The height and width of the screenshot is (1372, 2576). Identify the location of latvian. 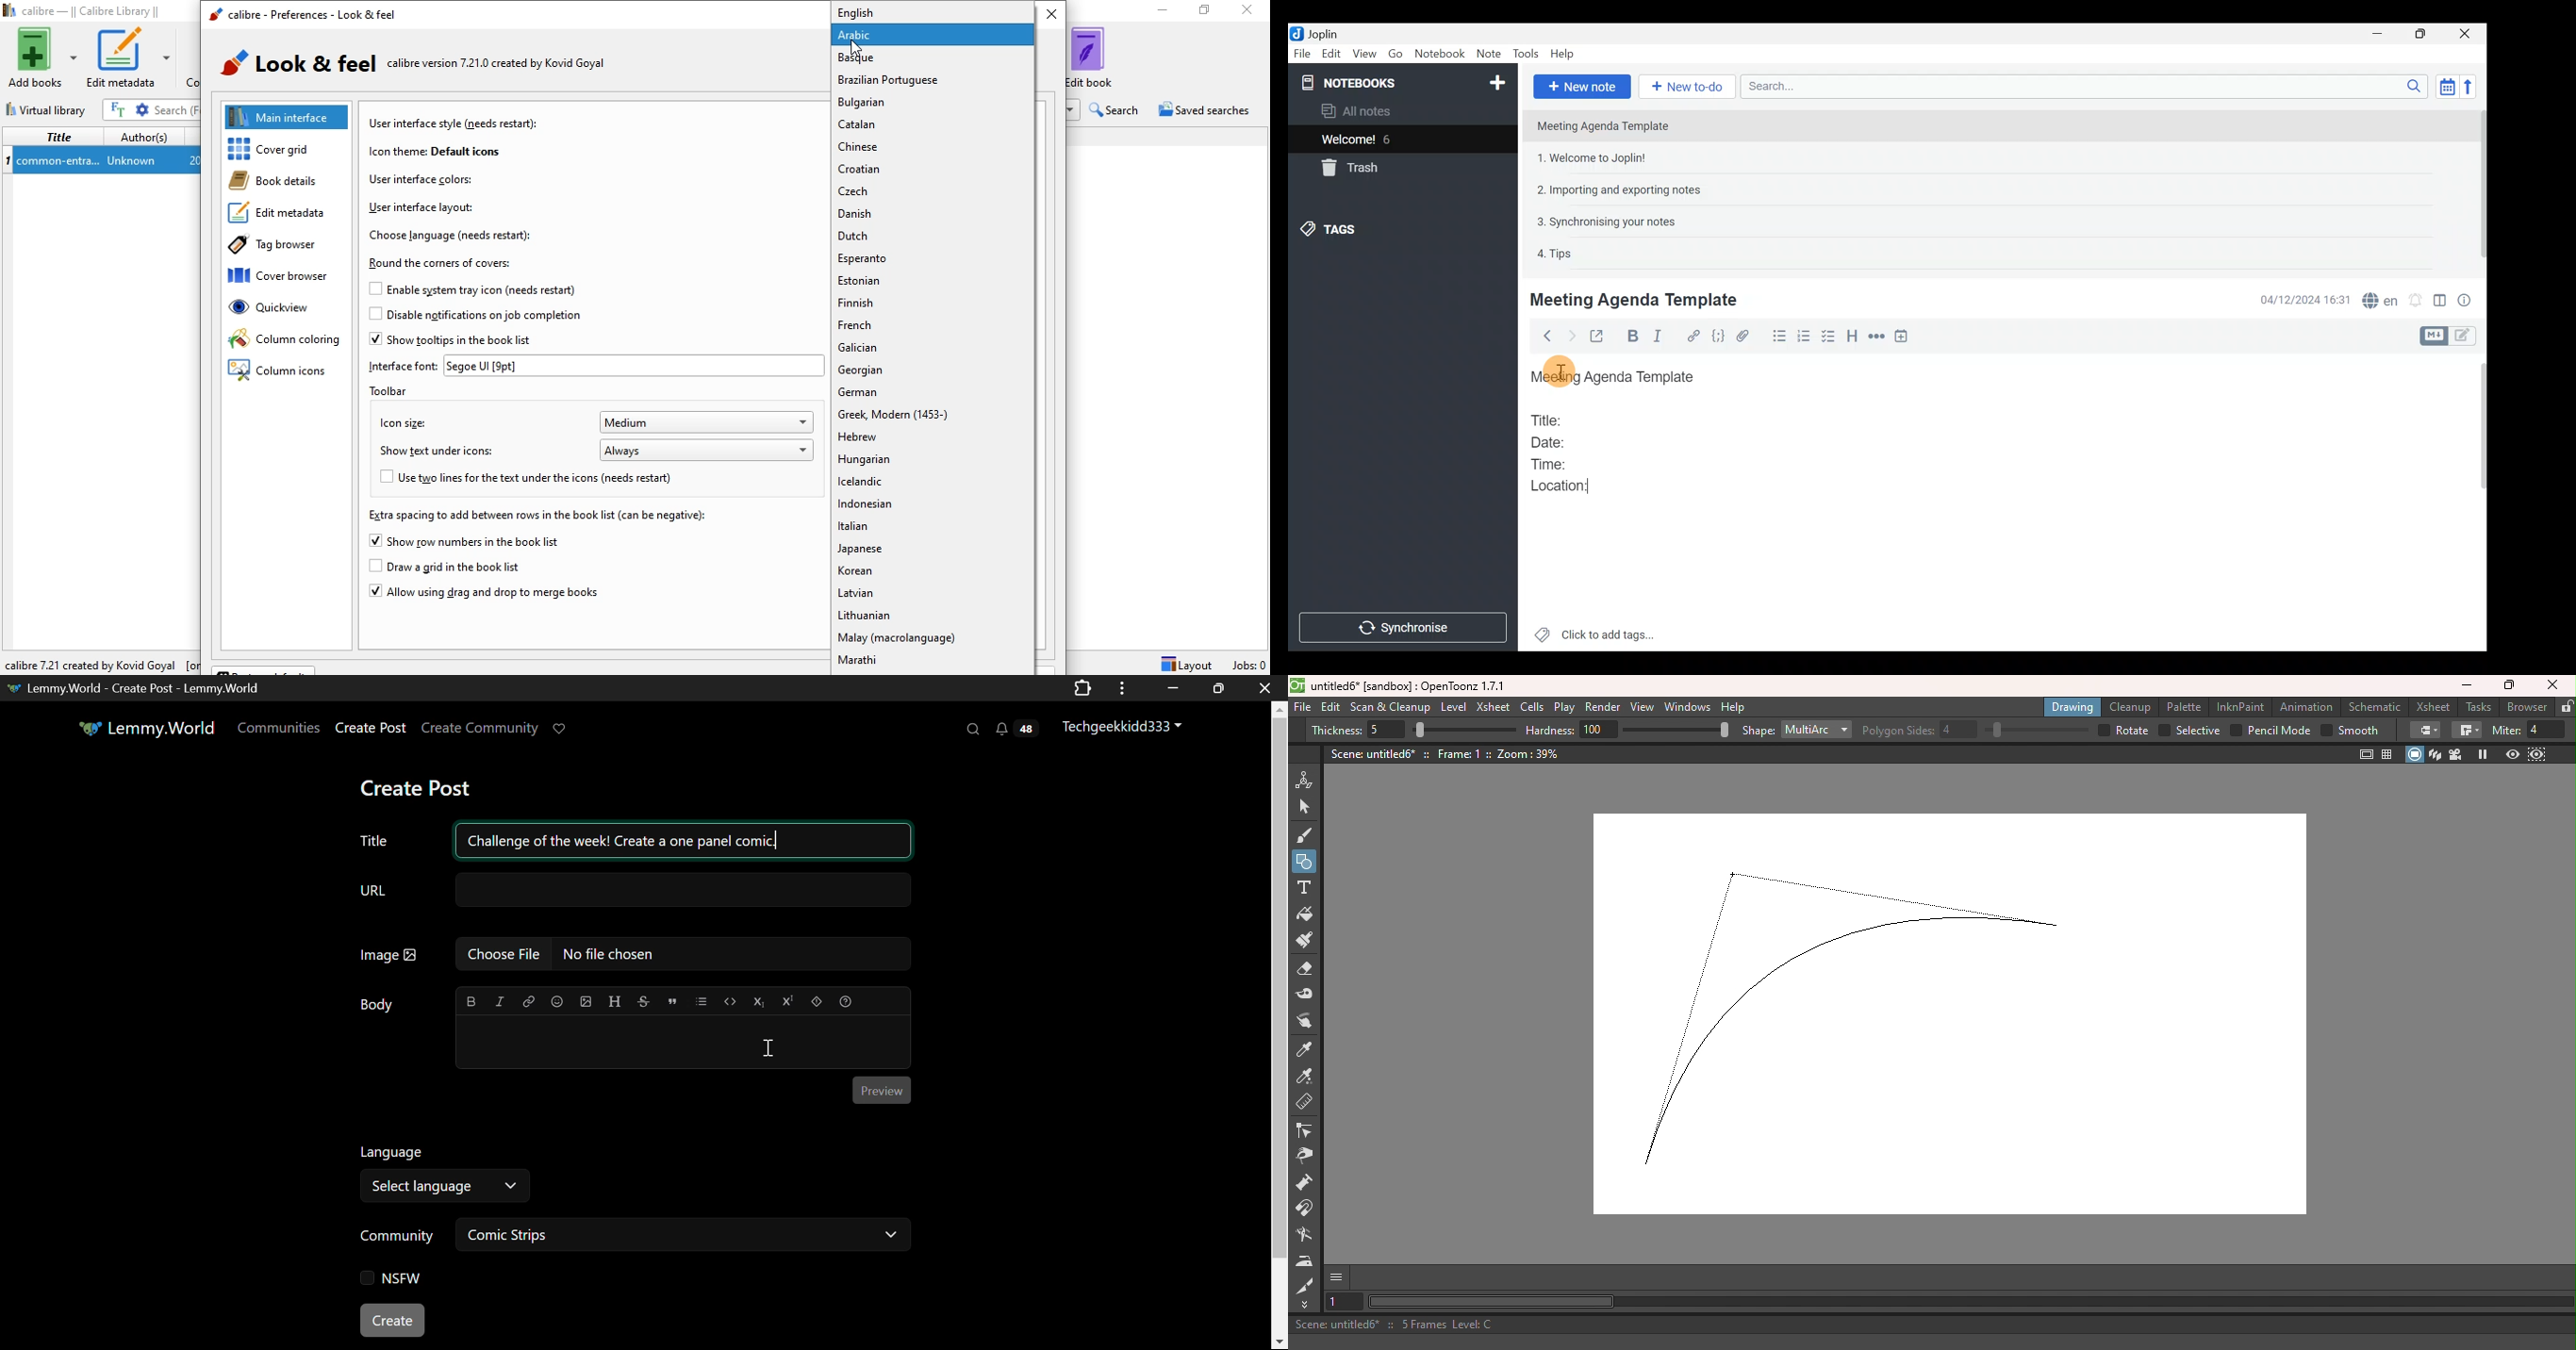
(934, 595).